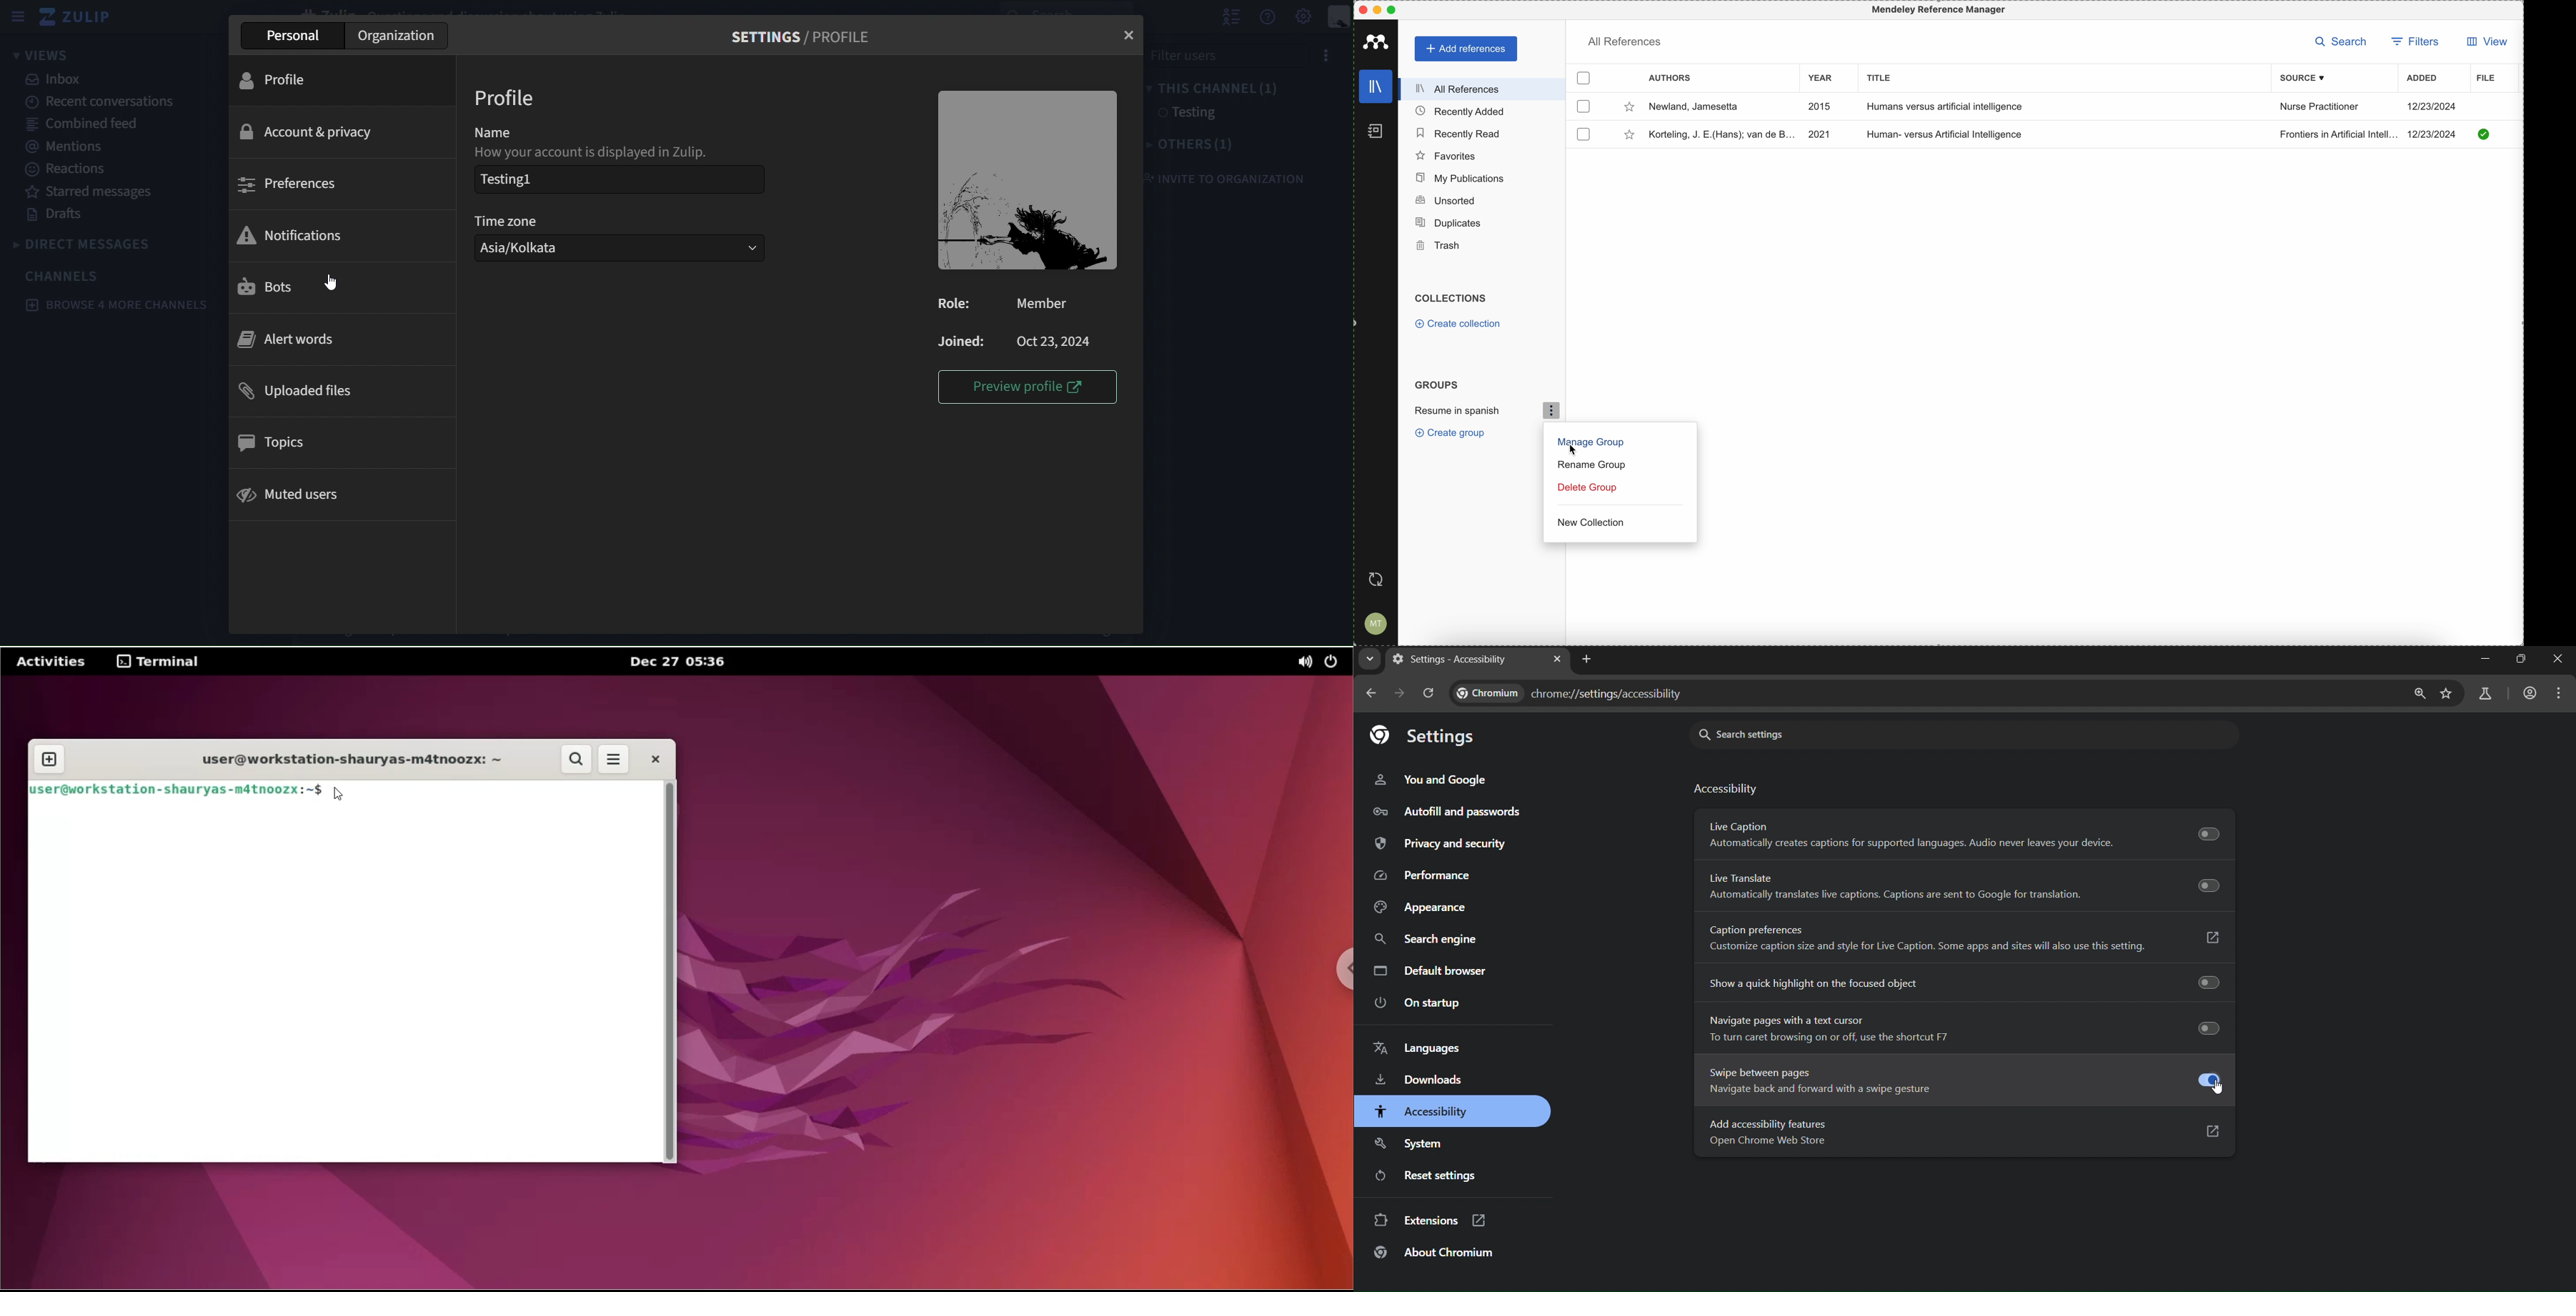  I want to click on 2021, so click(1819, 133).